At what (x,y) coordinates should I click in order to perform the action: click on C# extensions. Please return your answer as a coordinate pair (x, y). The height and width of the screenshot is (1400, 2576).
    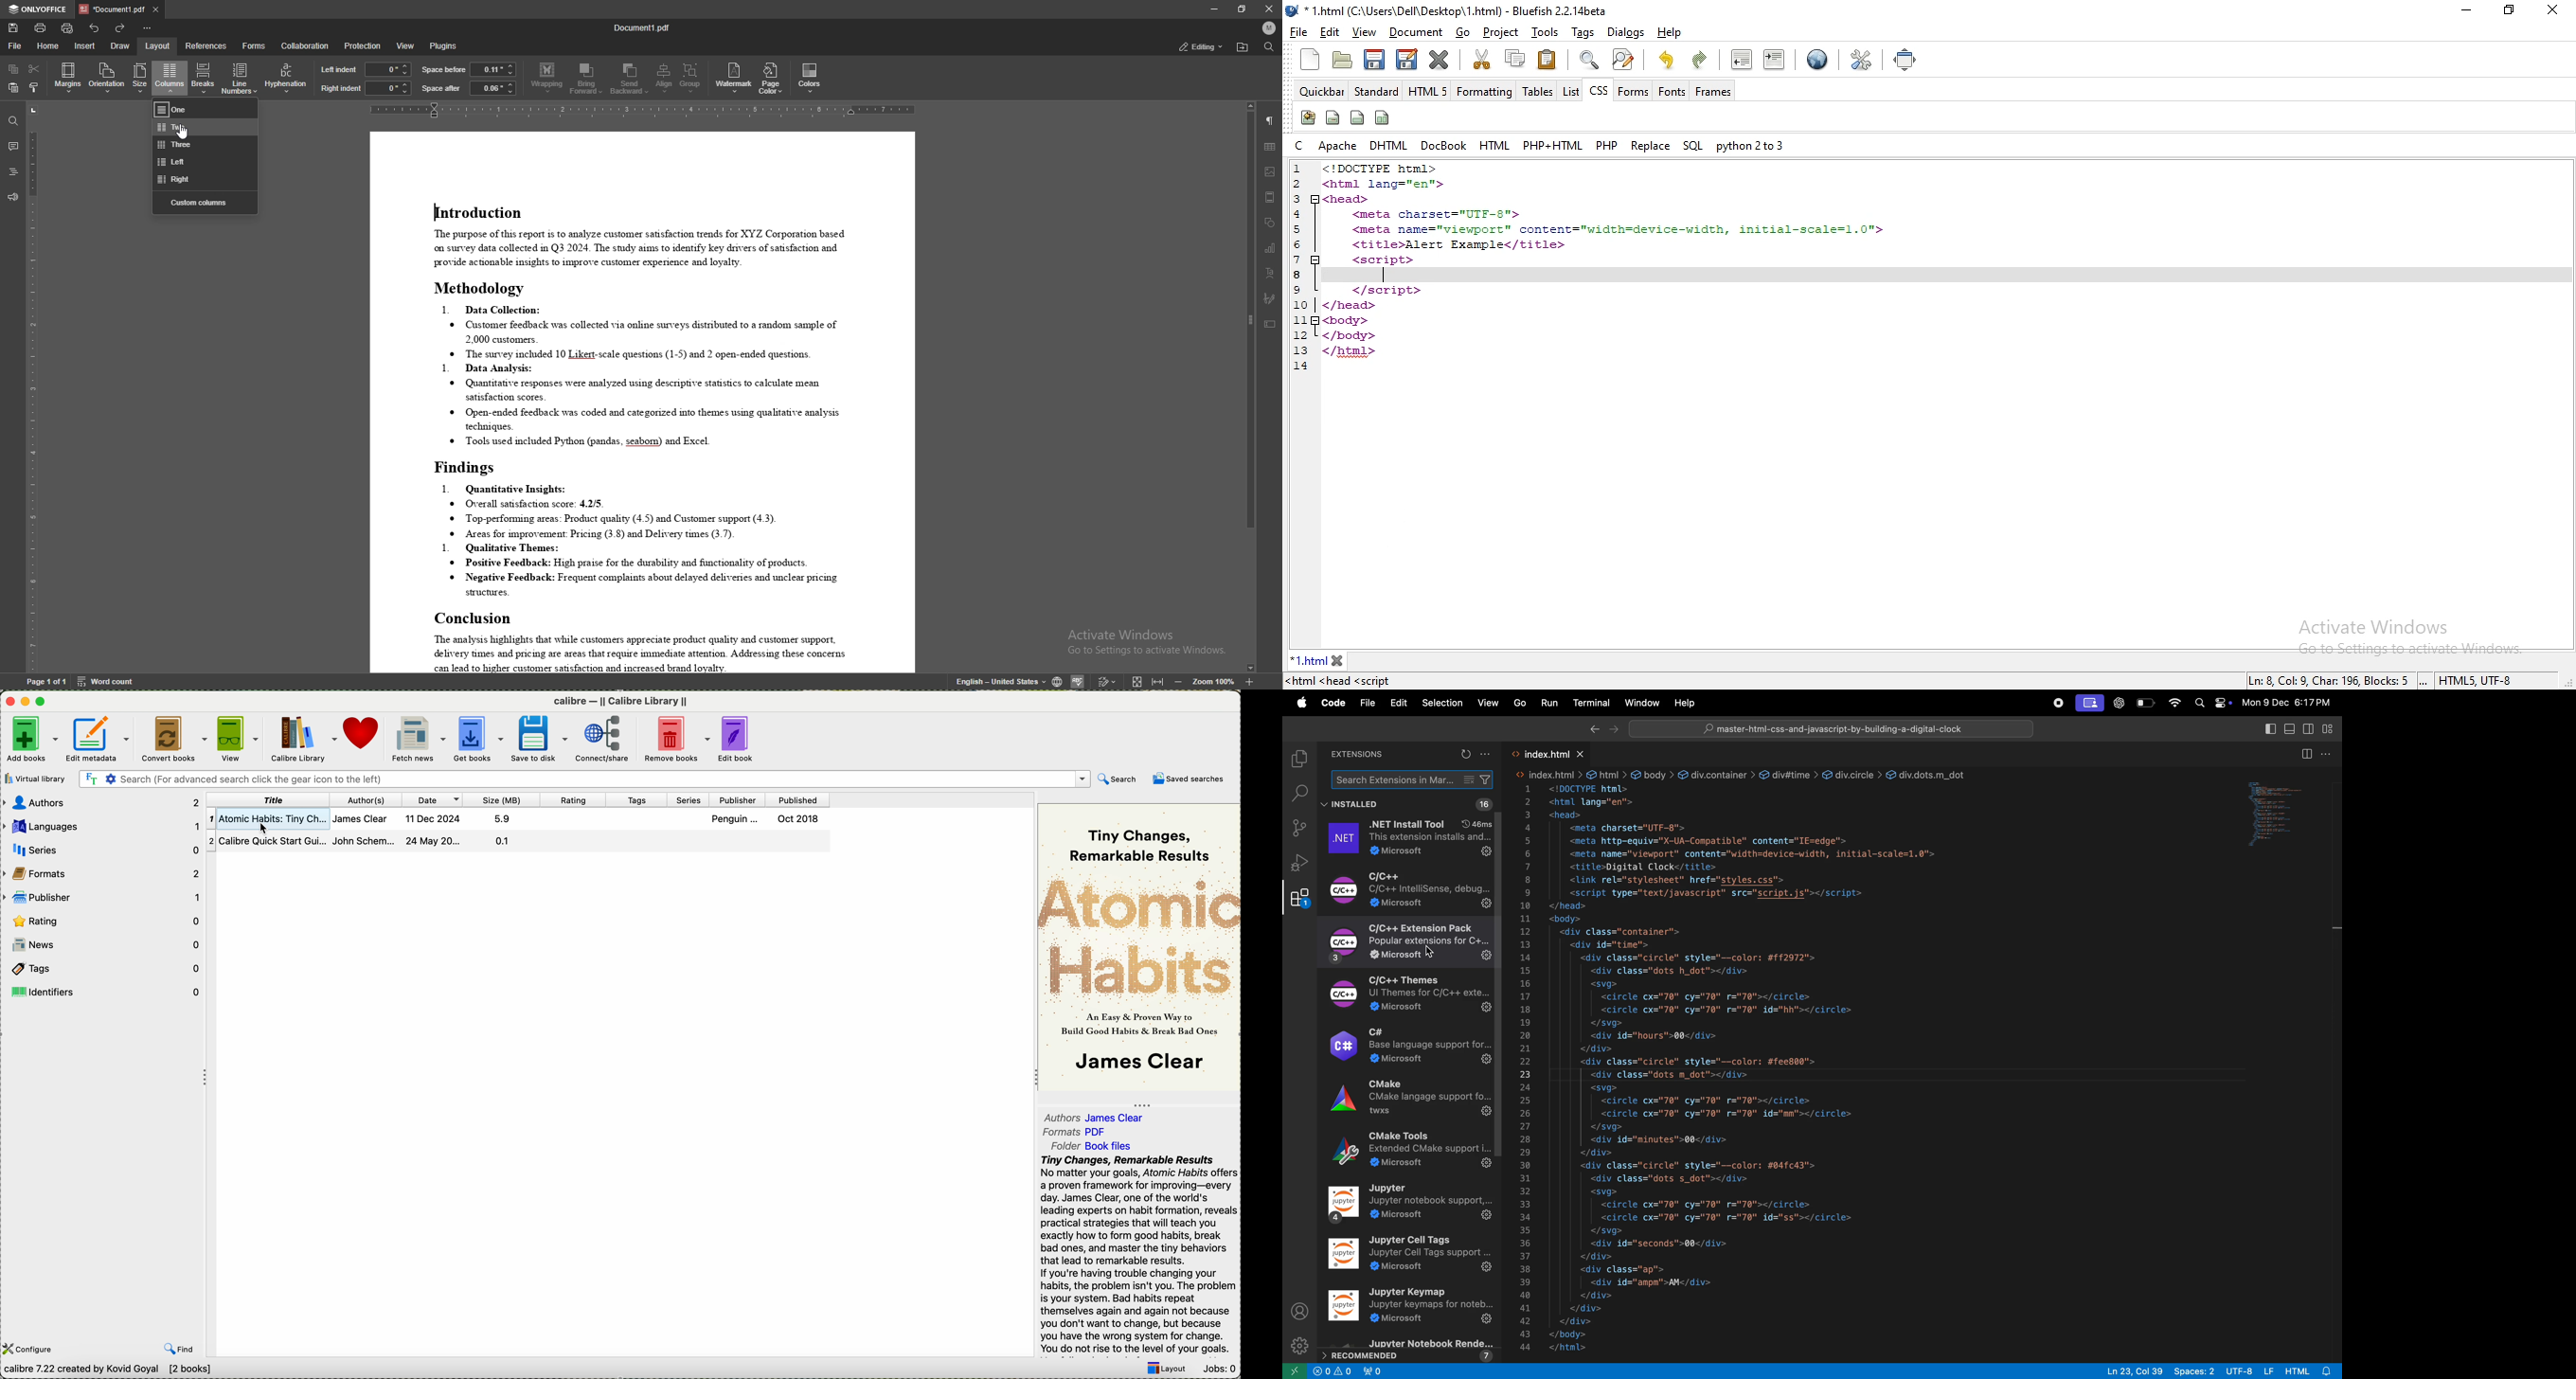
    Looking at the image, I should click on (1409, 1047).